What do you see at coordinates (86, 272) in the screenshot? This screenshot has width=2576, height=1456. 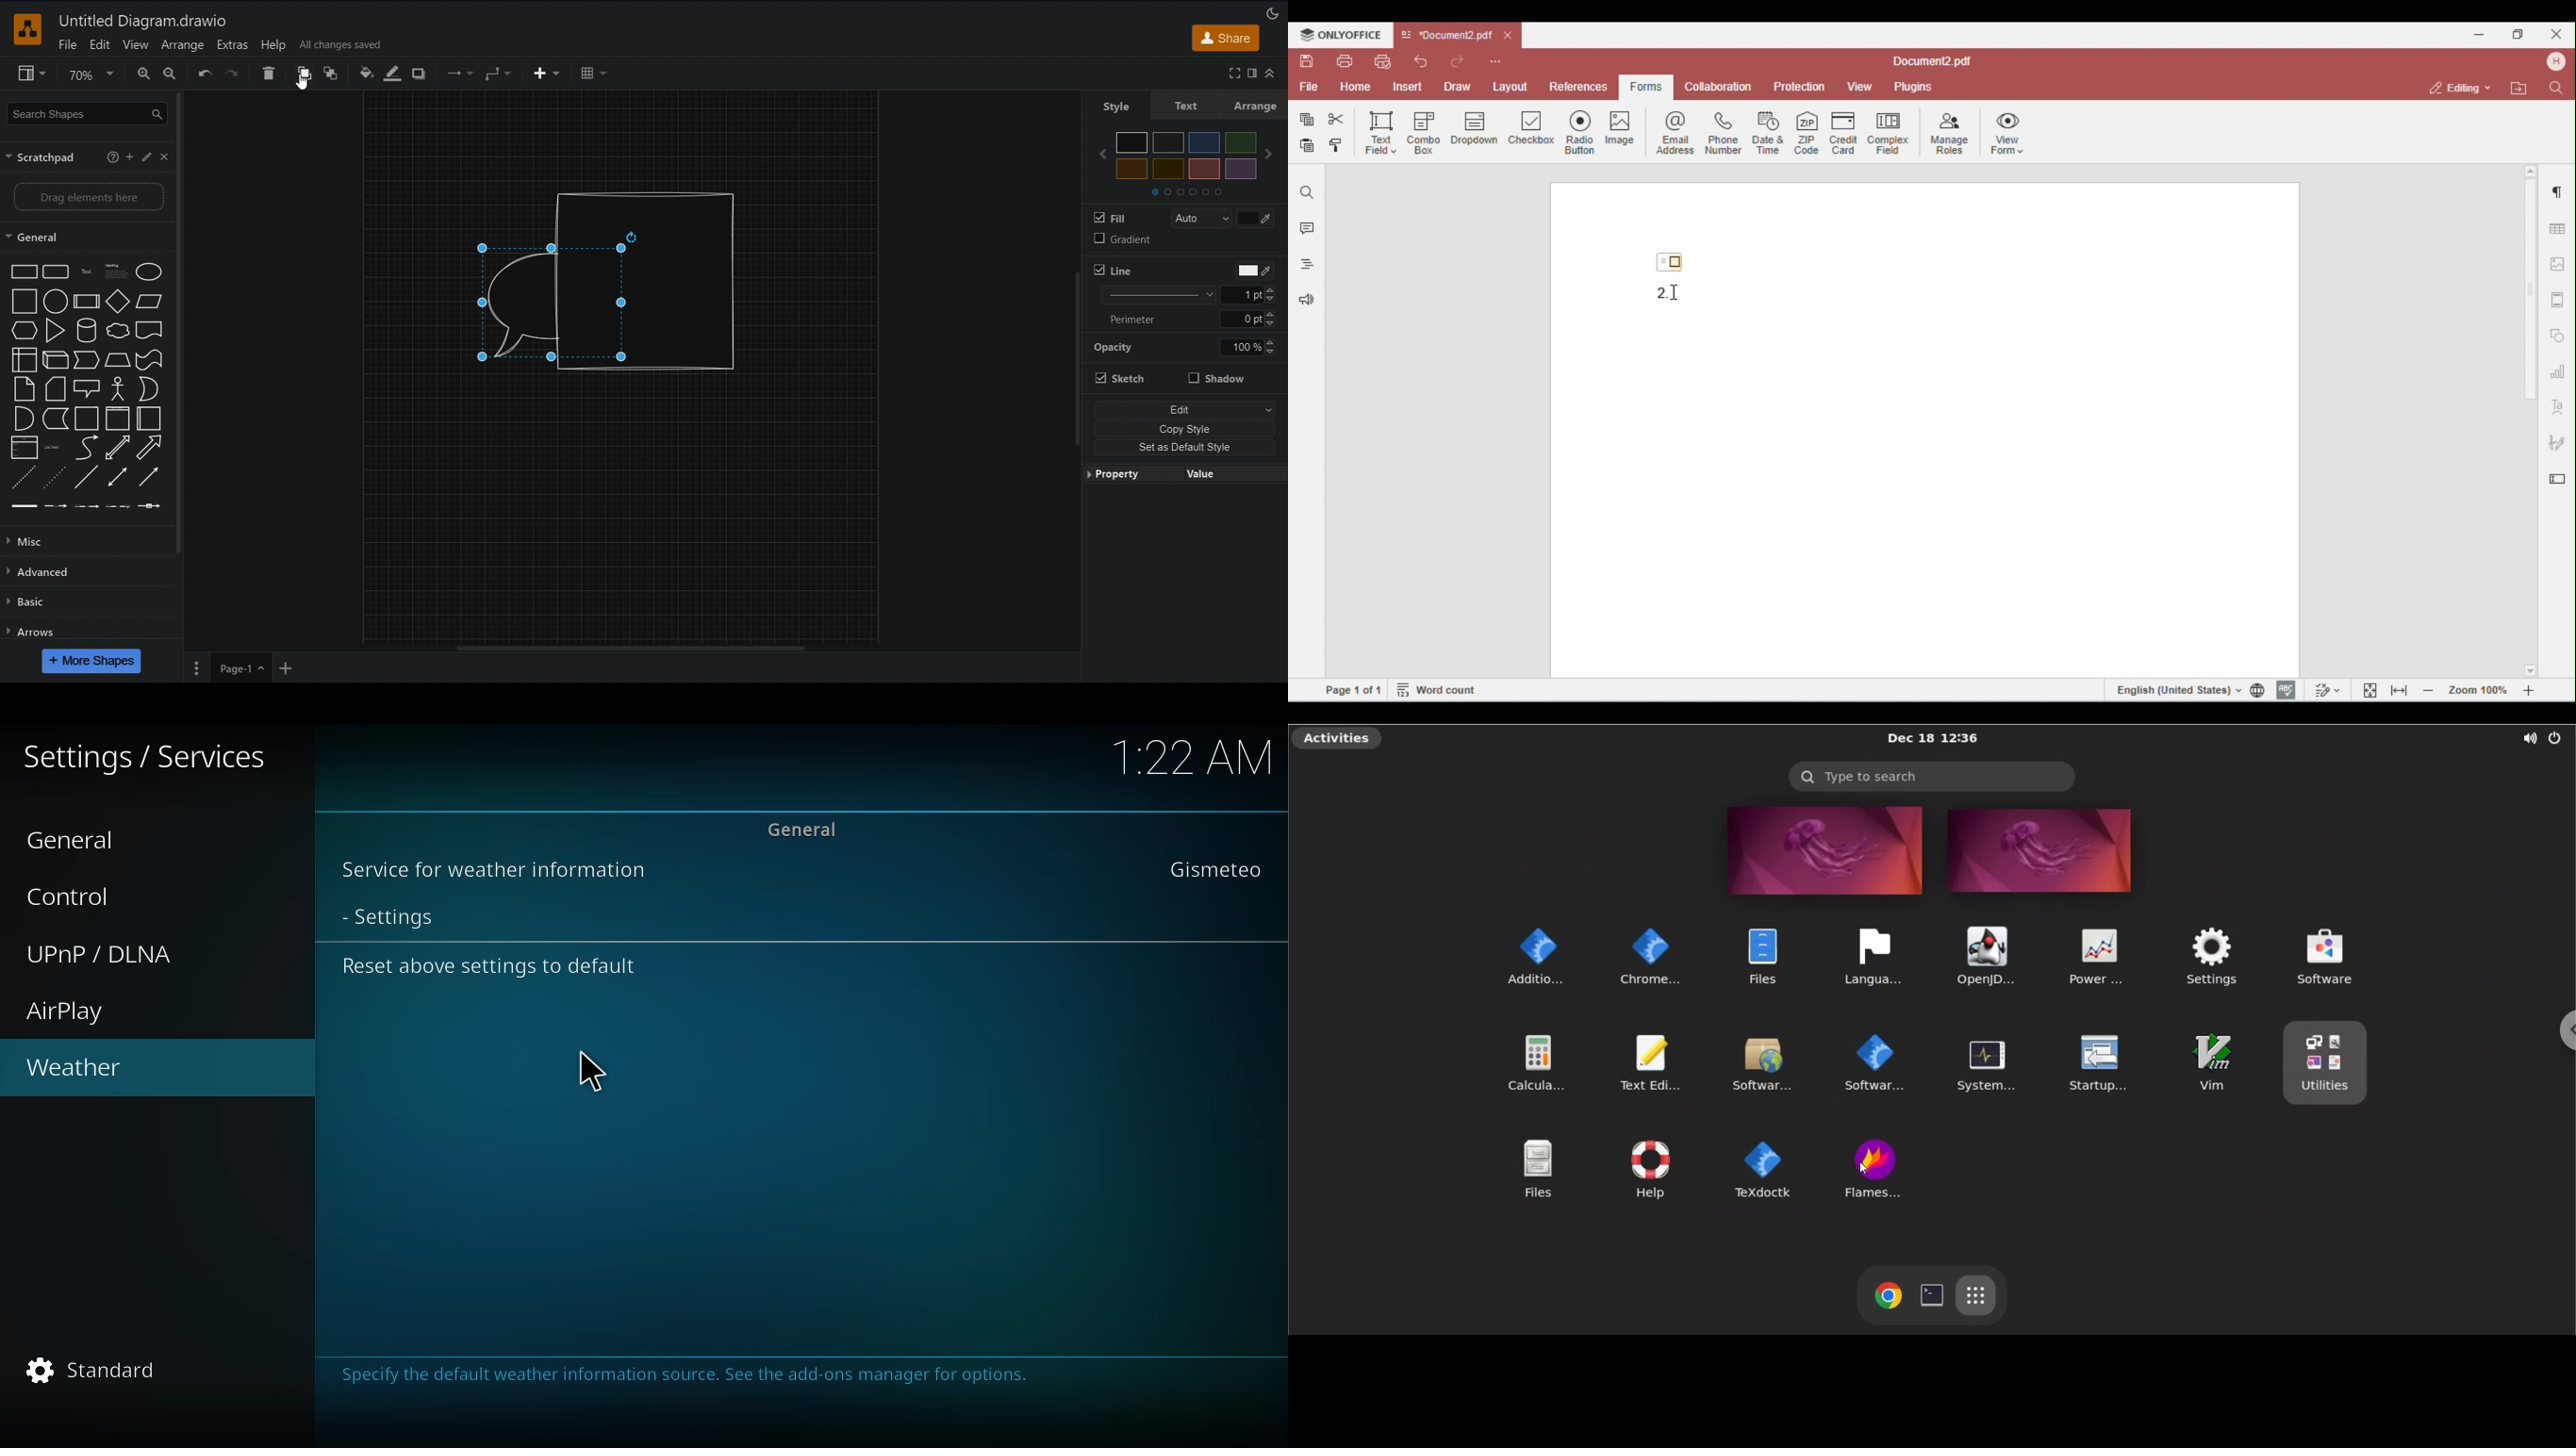 I see `Text` at bounding box center [86, 272].